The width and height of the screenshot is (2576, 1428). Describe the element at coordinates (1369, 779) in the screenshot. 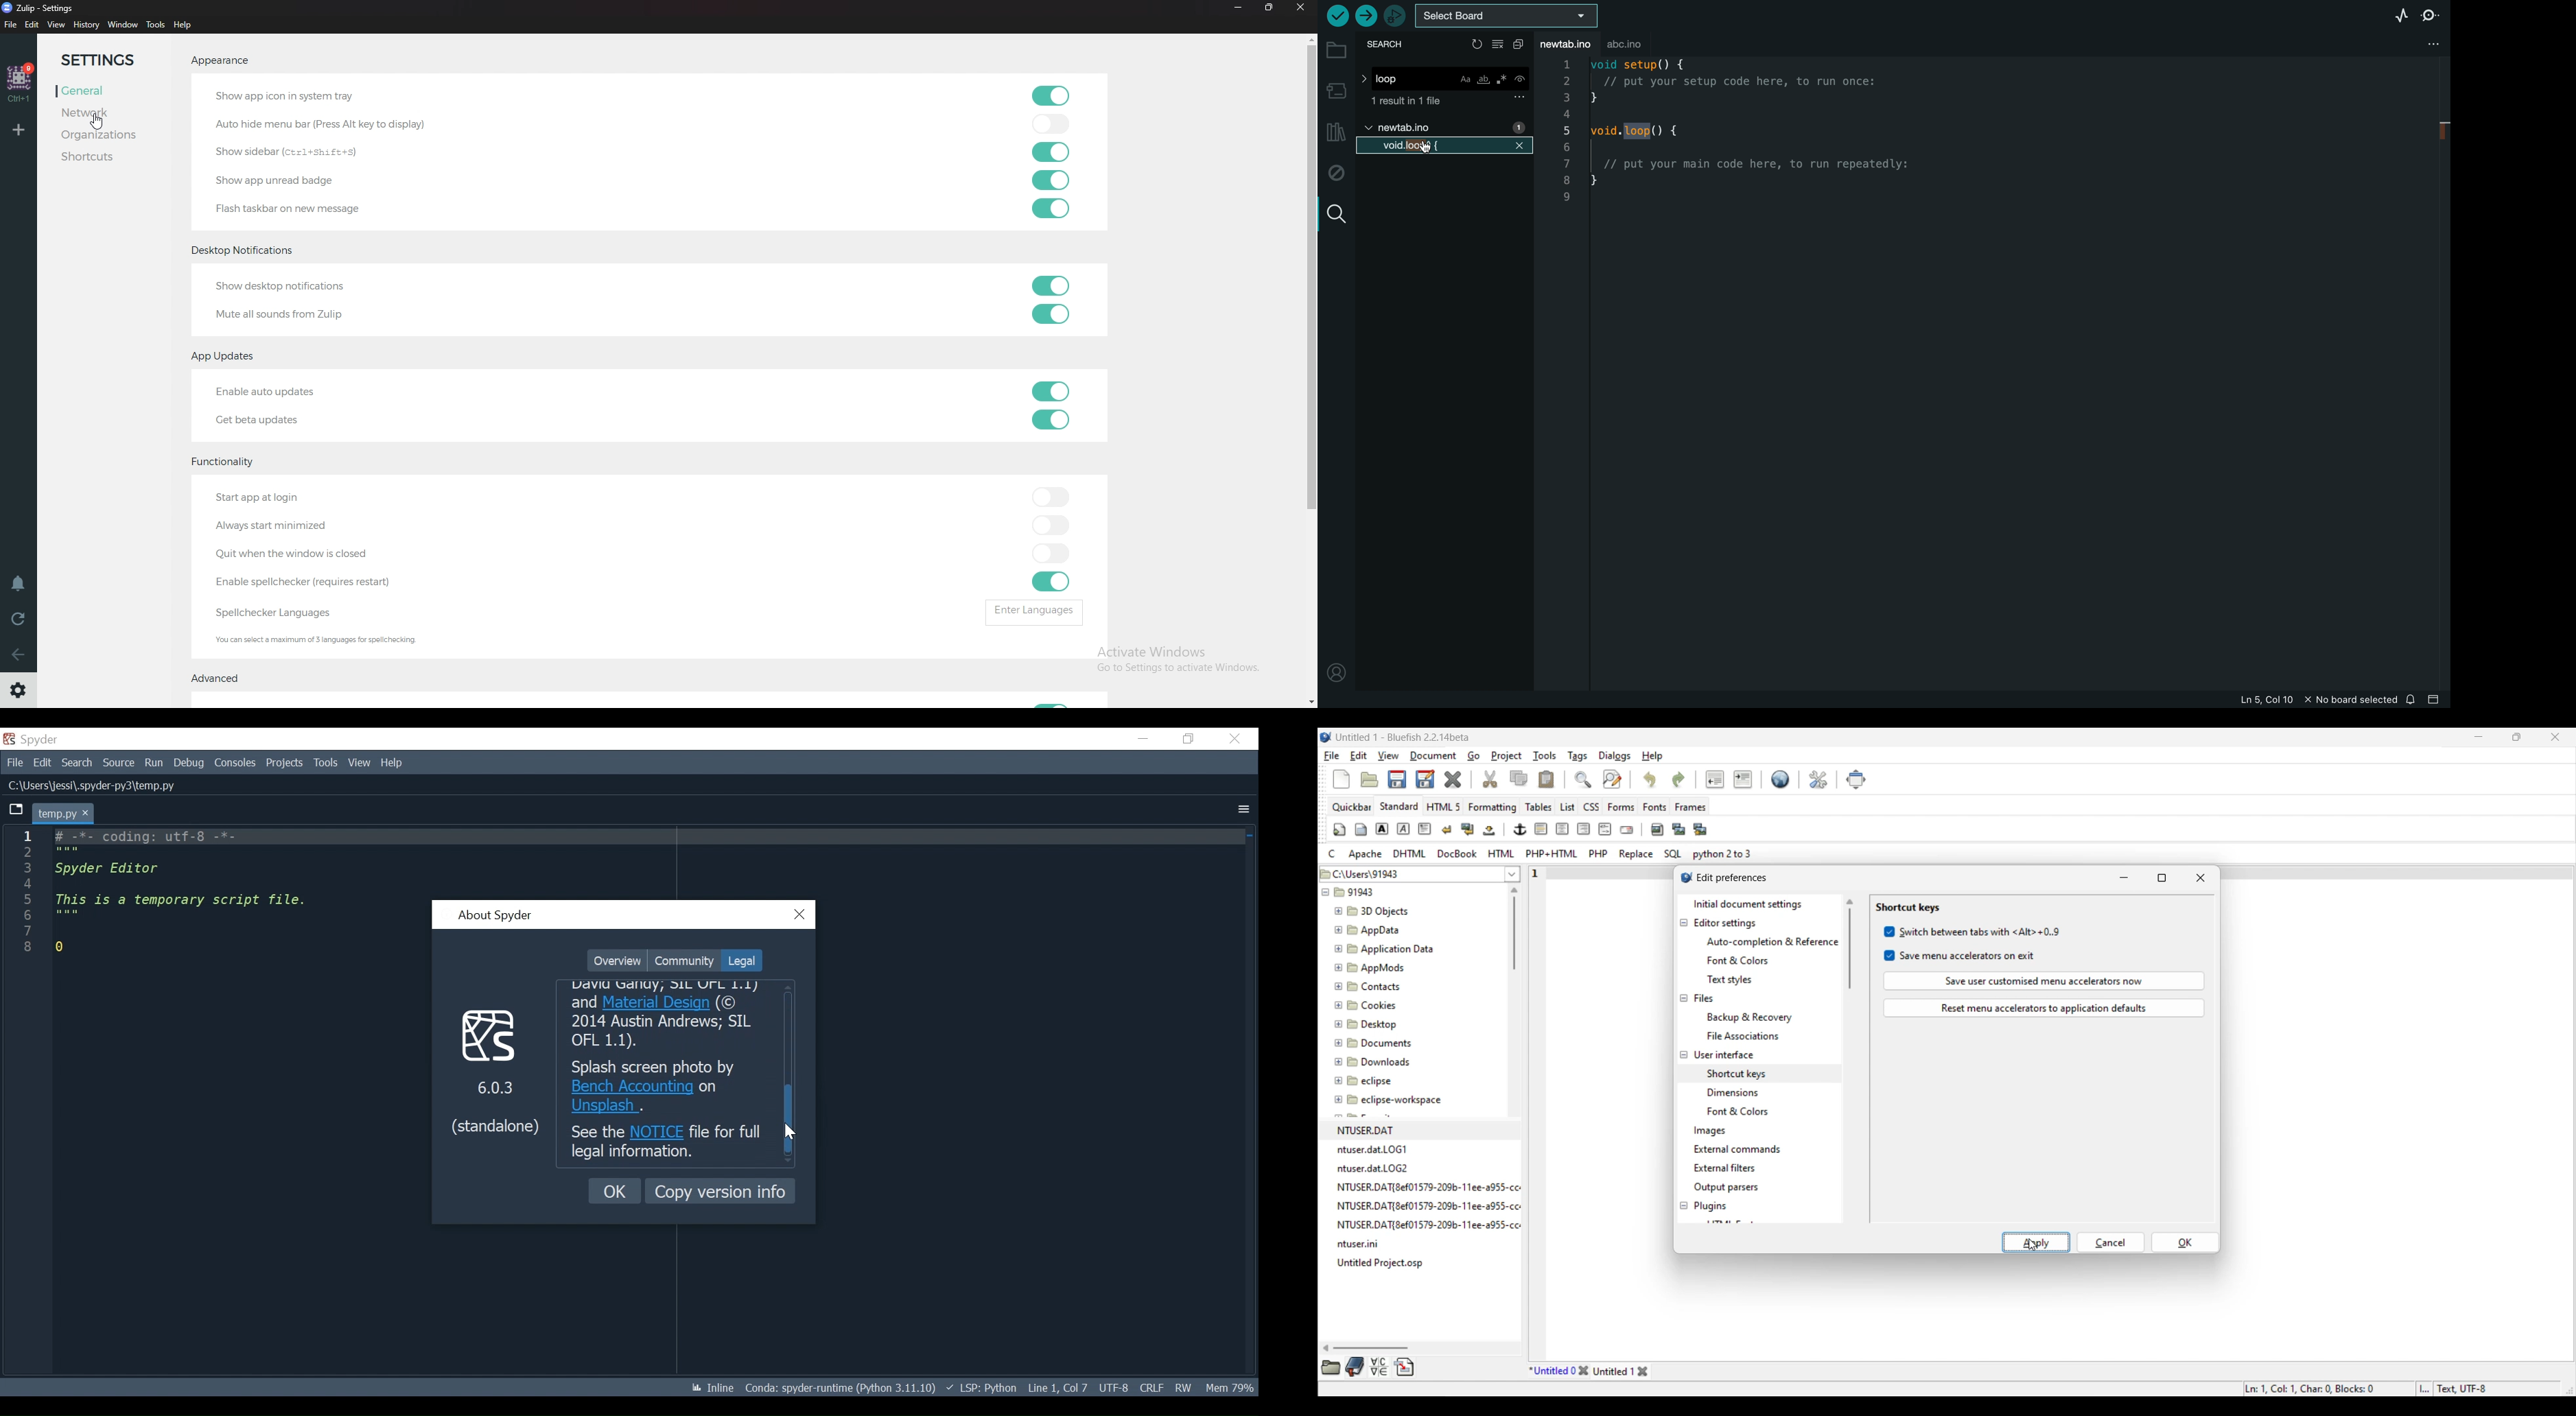

I see `Open` at that location.